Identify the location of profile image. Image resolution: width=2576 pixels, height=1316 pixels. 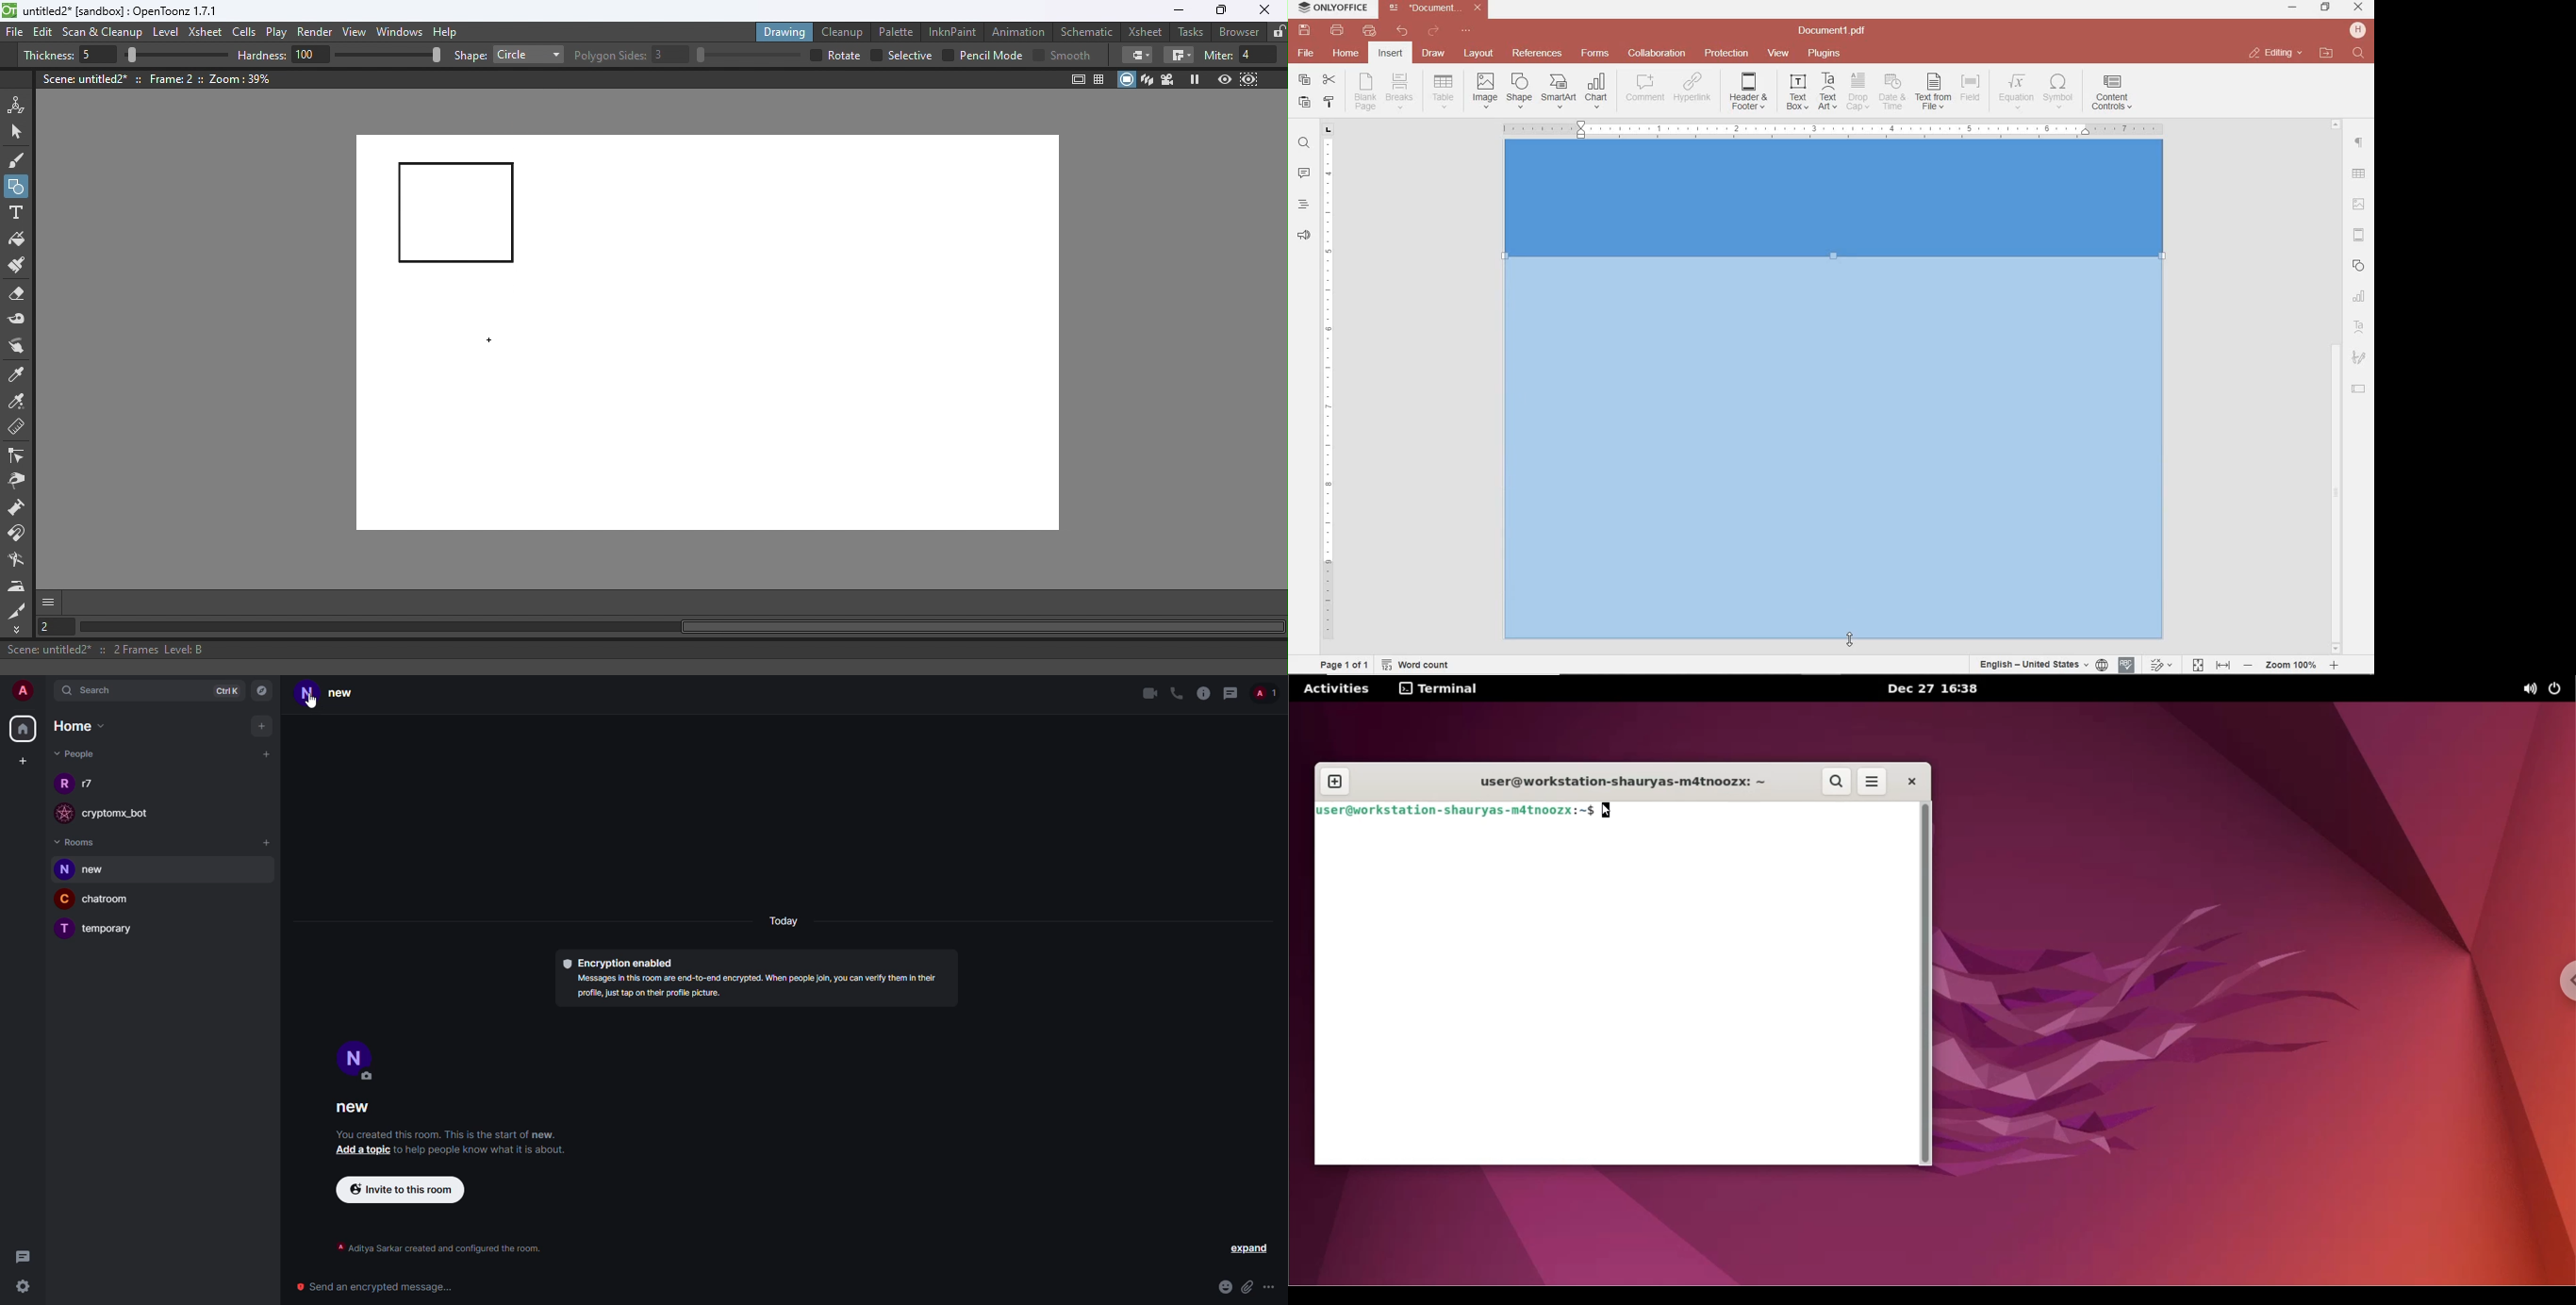
(62, 782).